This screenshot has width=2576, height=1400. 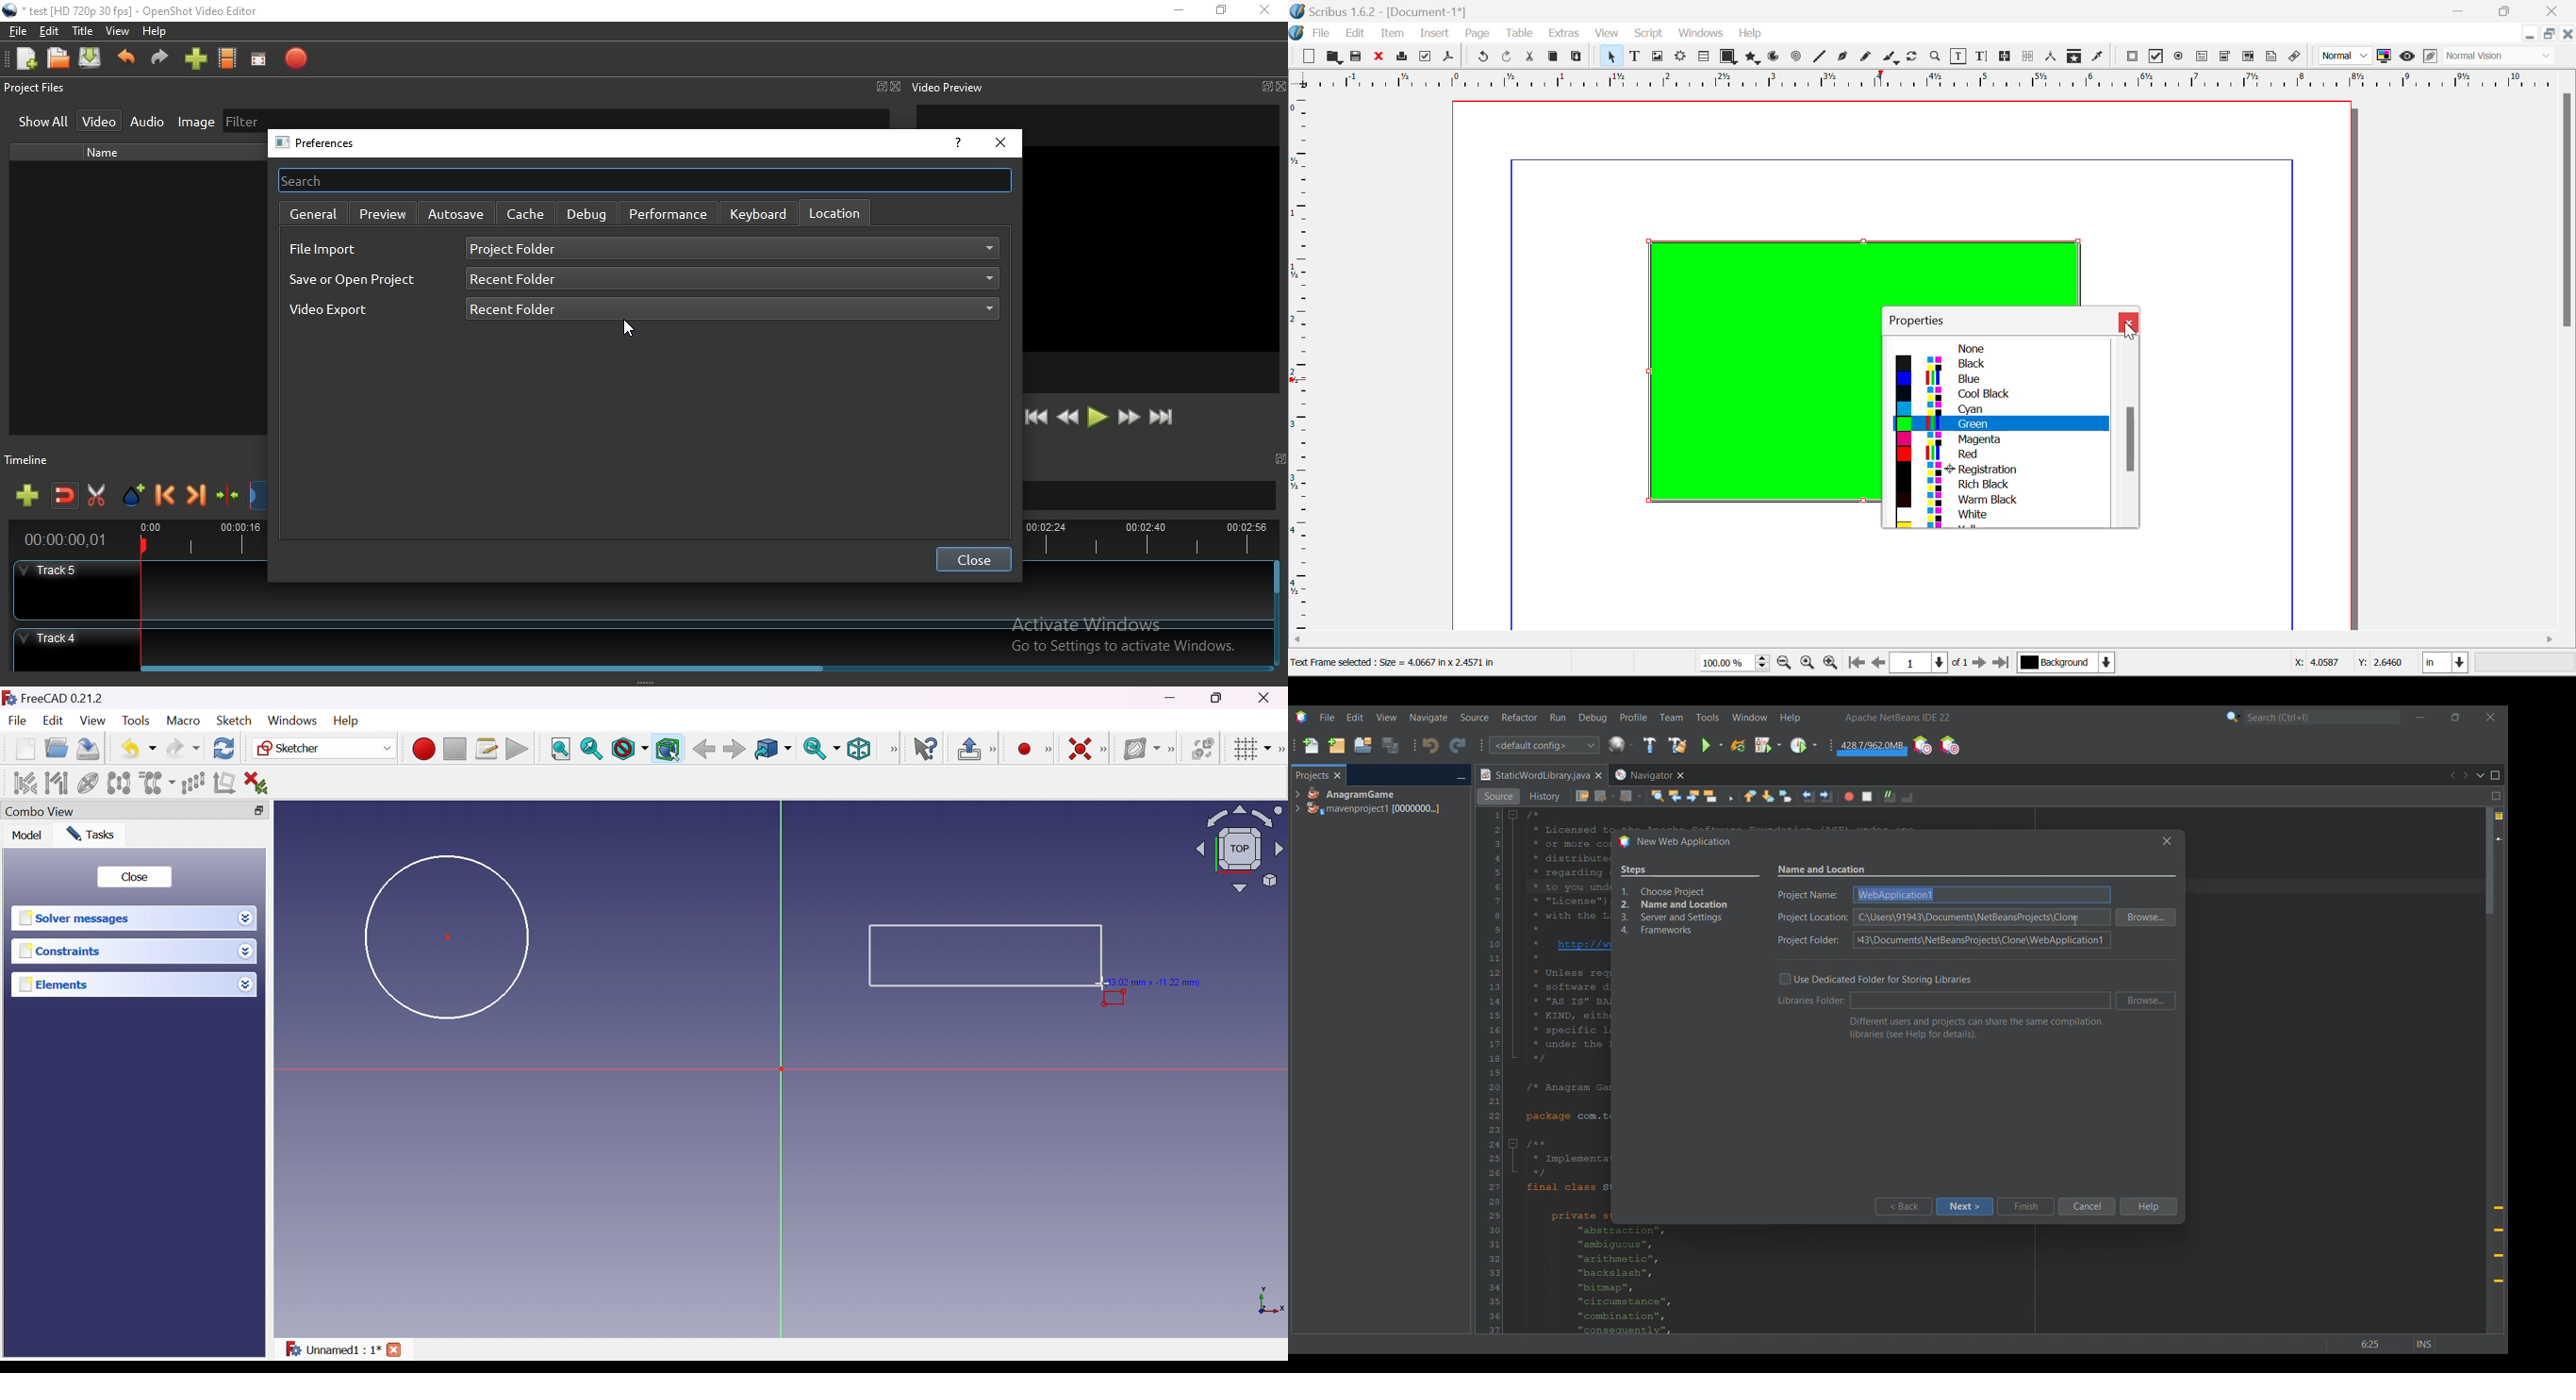 I want to click on Stop macro recording, so click(x=453, y=750).